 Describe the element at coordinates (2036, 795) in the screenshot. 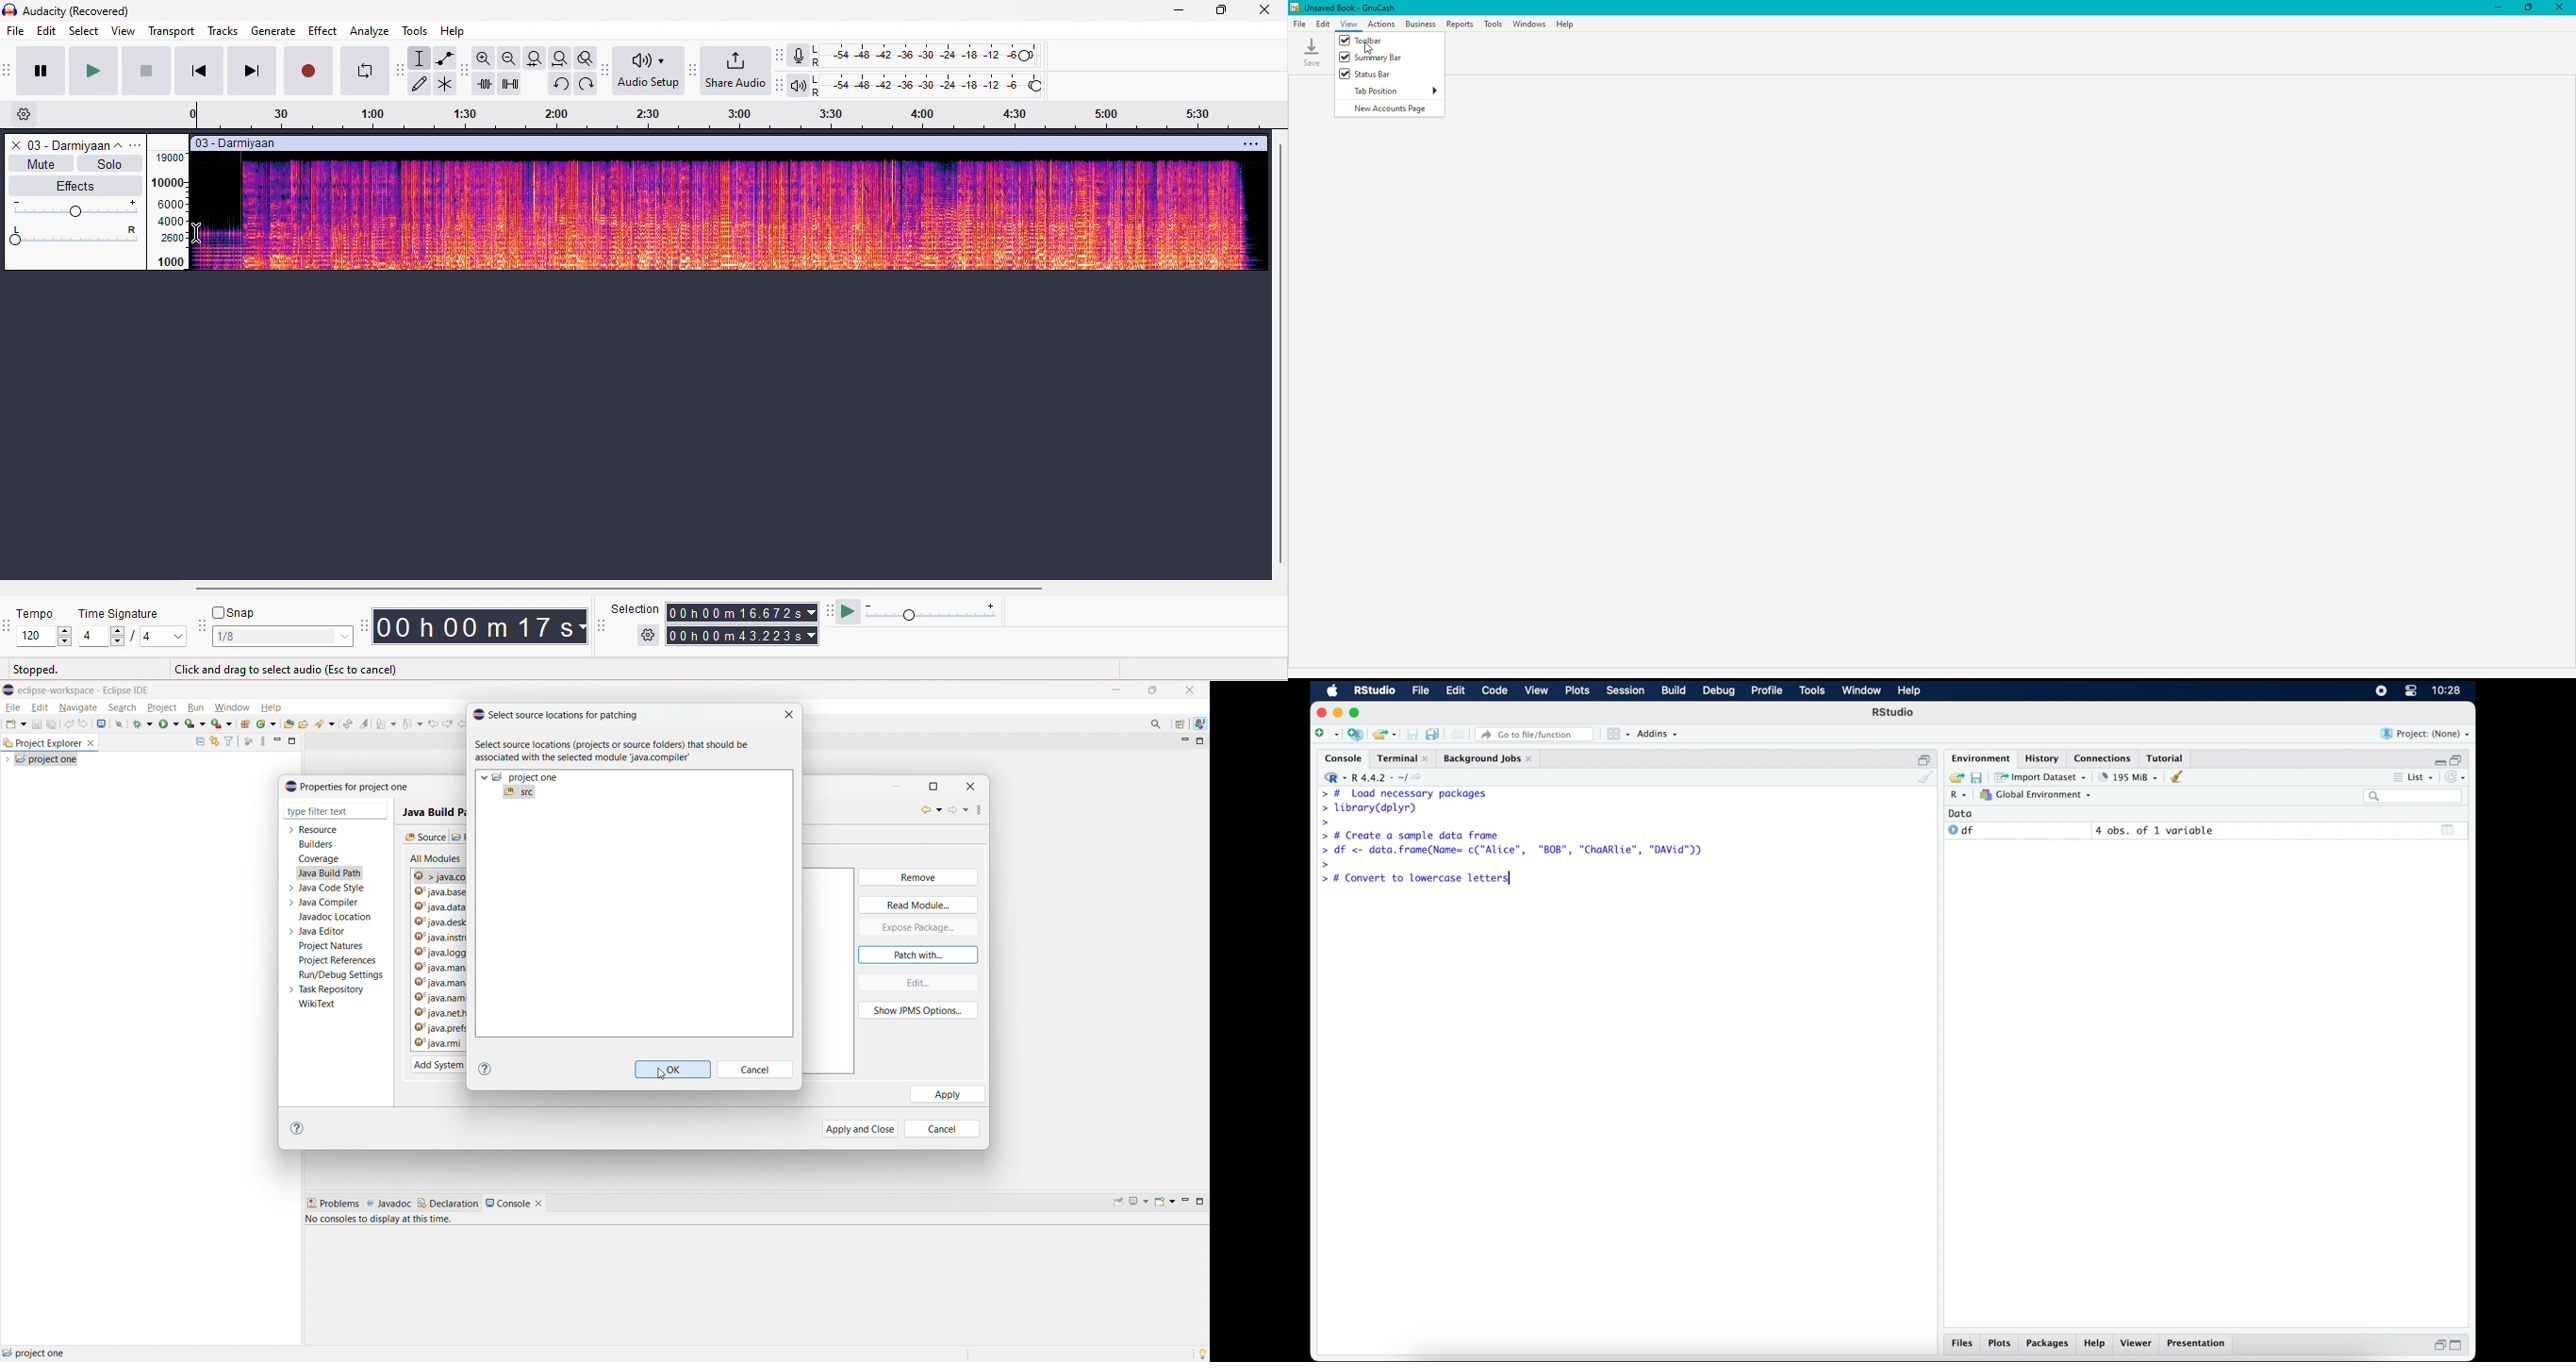

I see `global environment` at that location.